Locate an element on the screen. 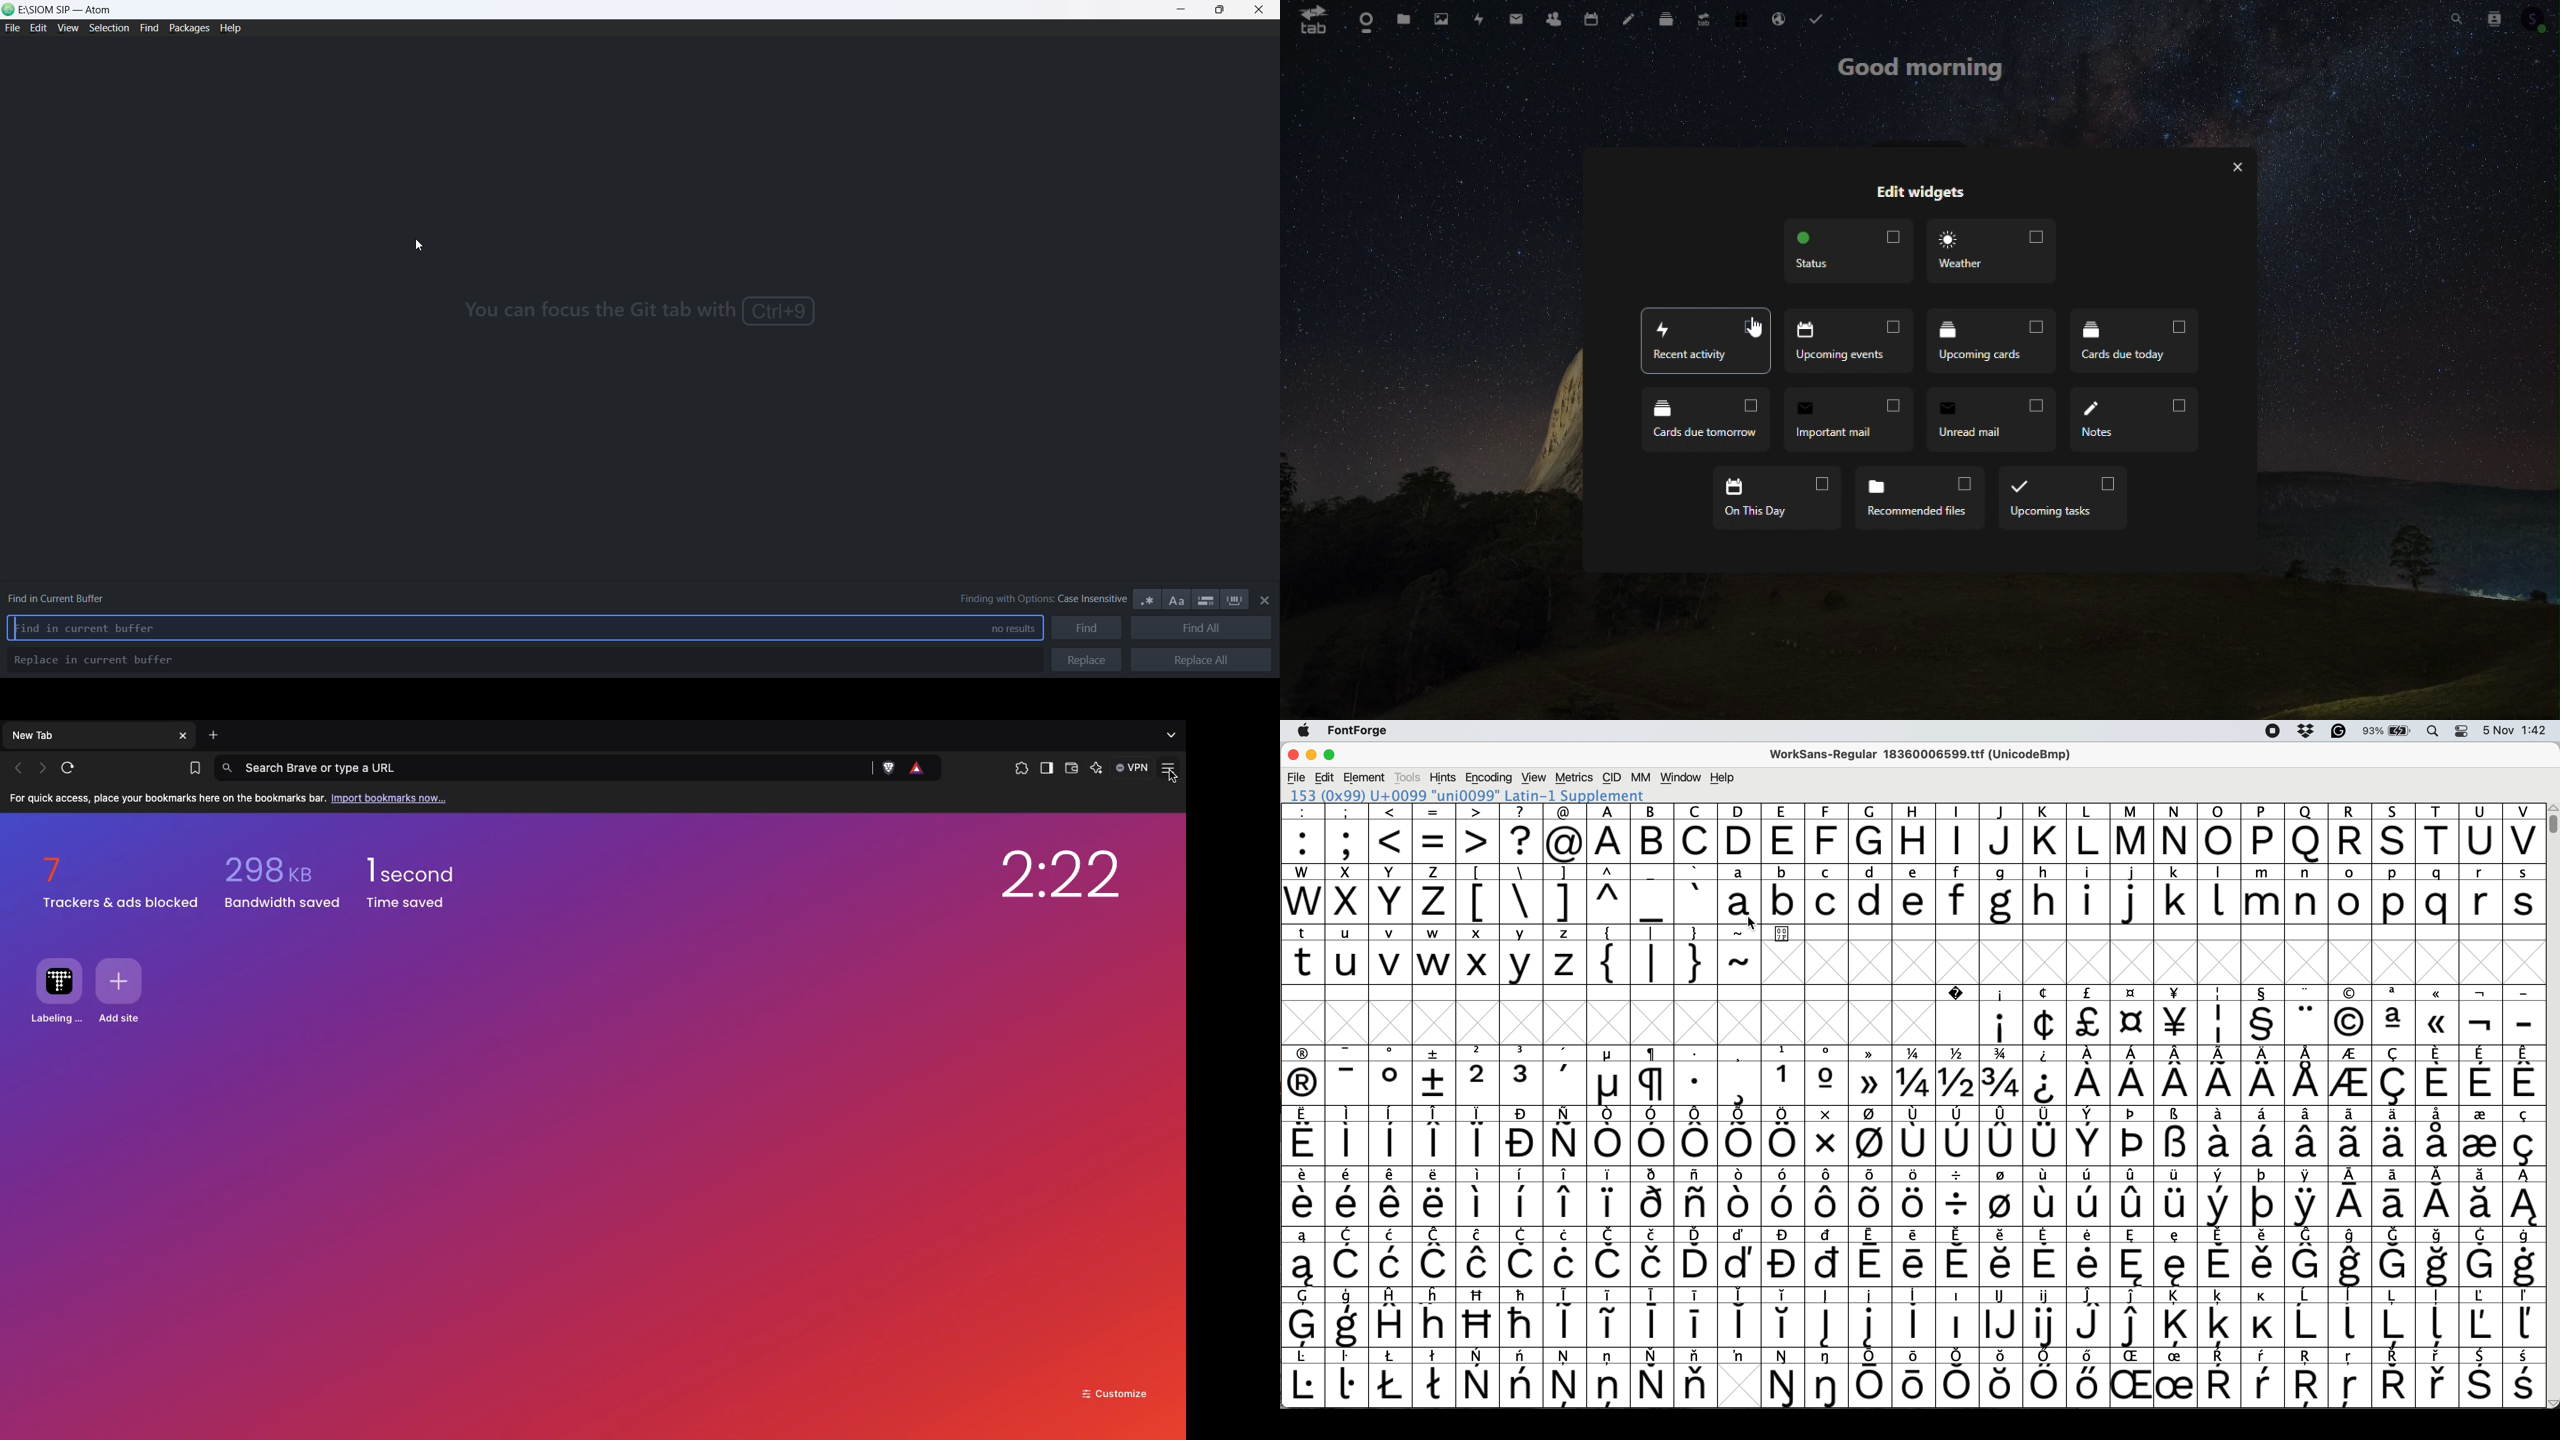  symbol is located at coordinates (1783, 1318).